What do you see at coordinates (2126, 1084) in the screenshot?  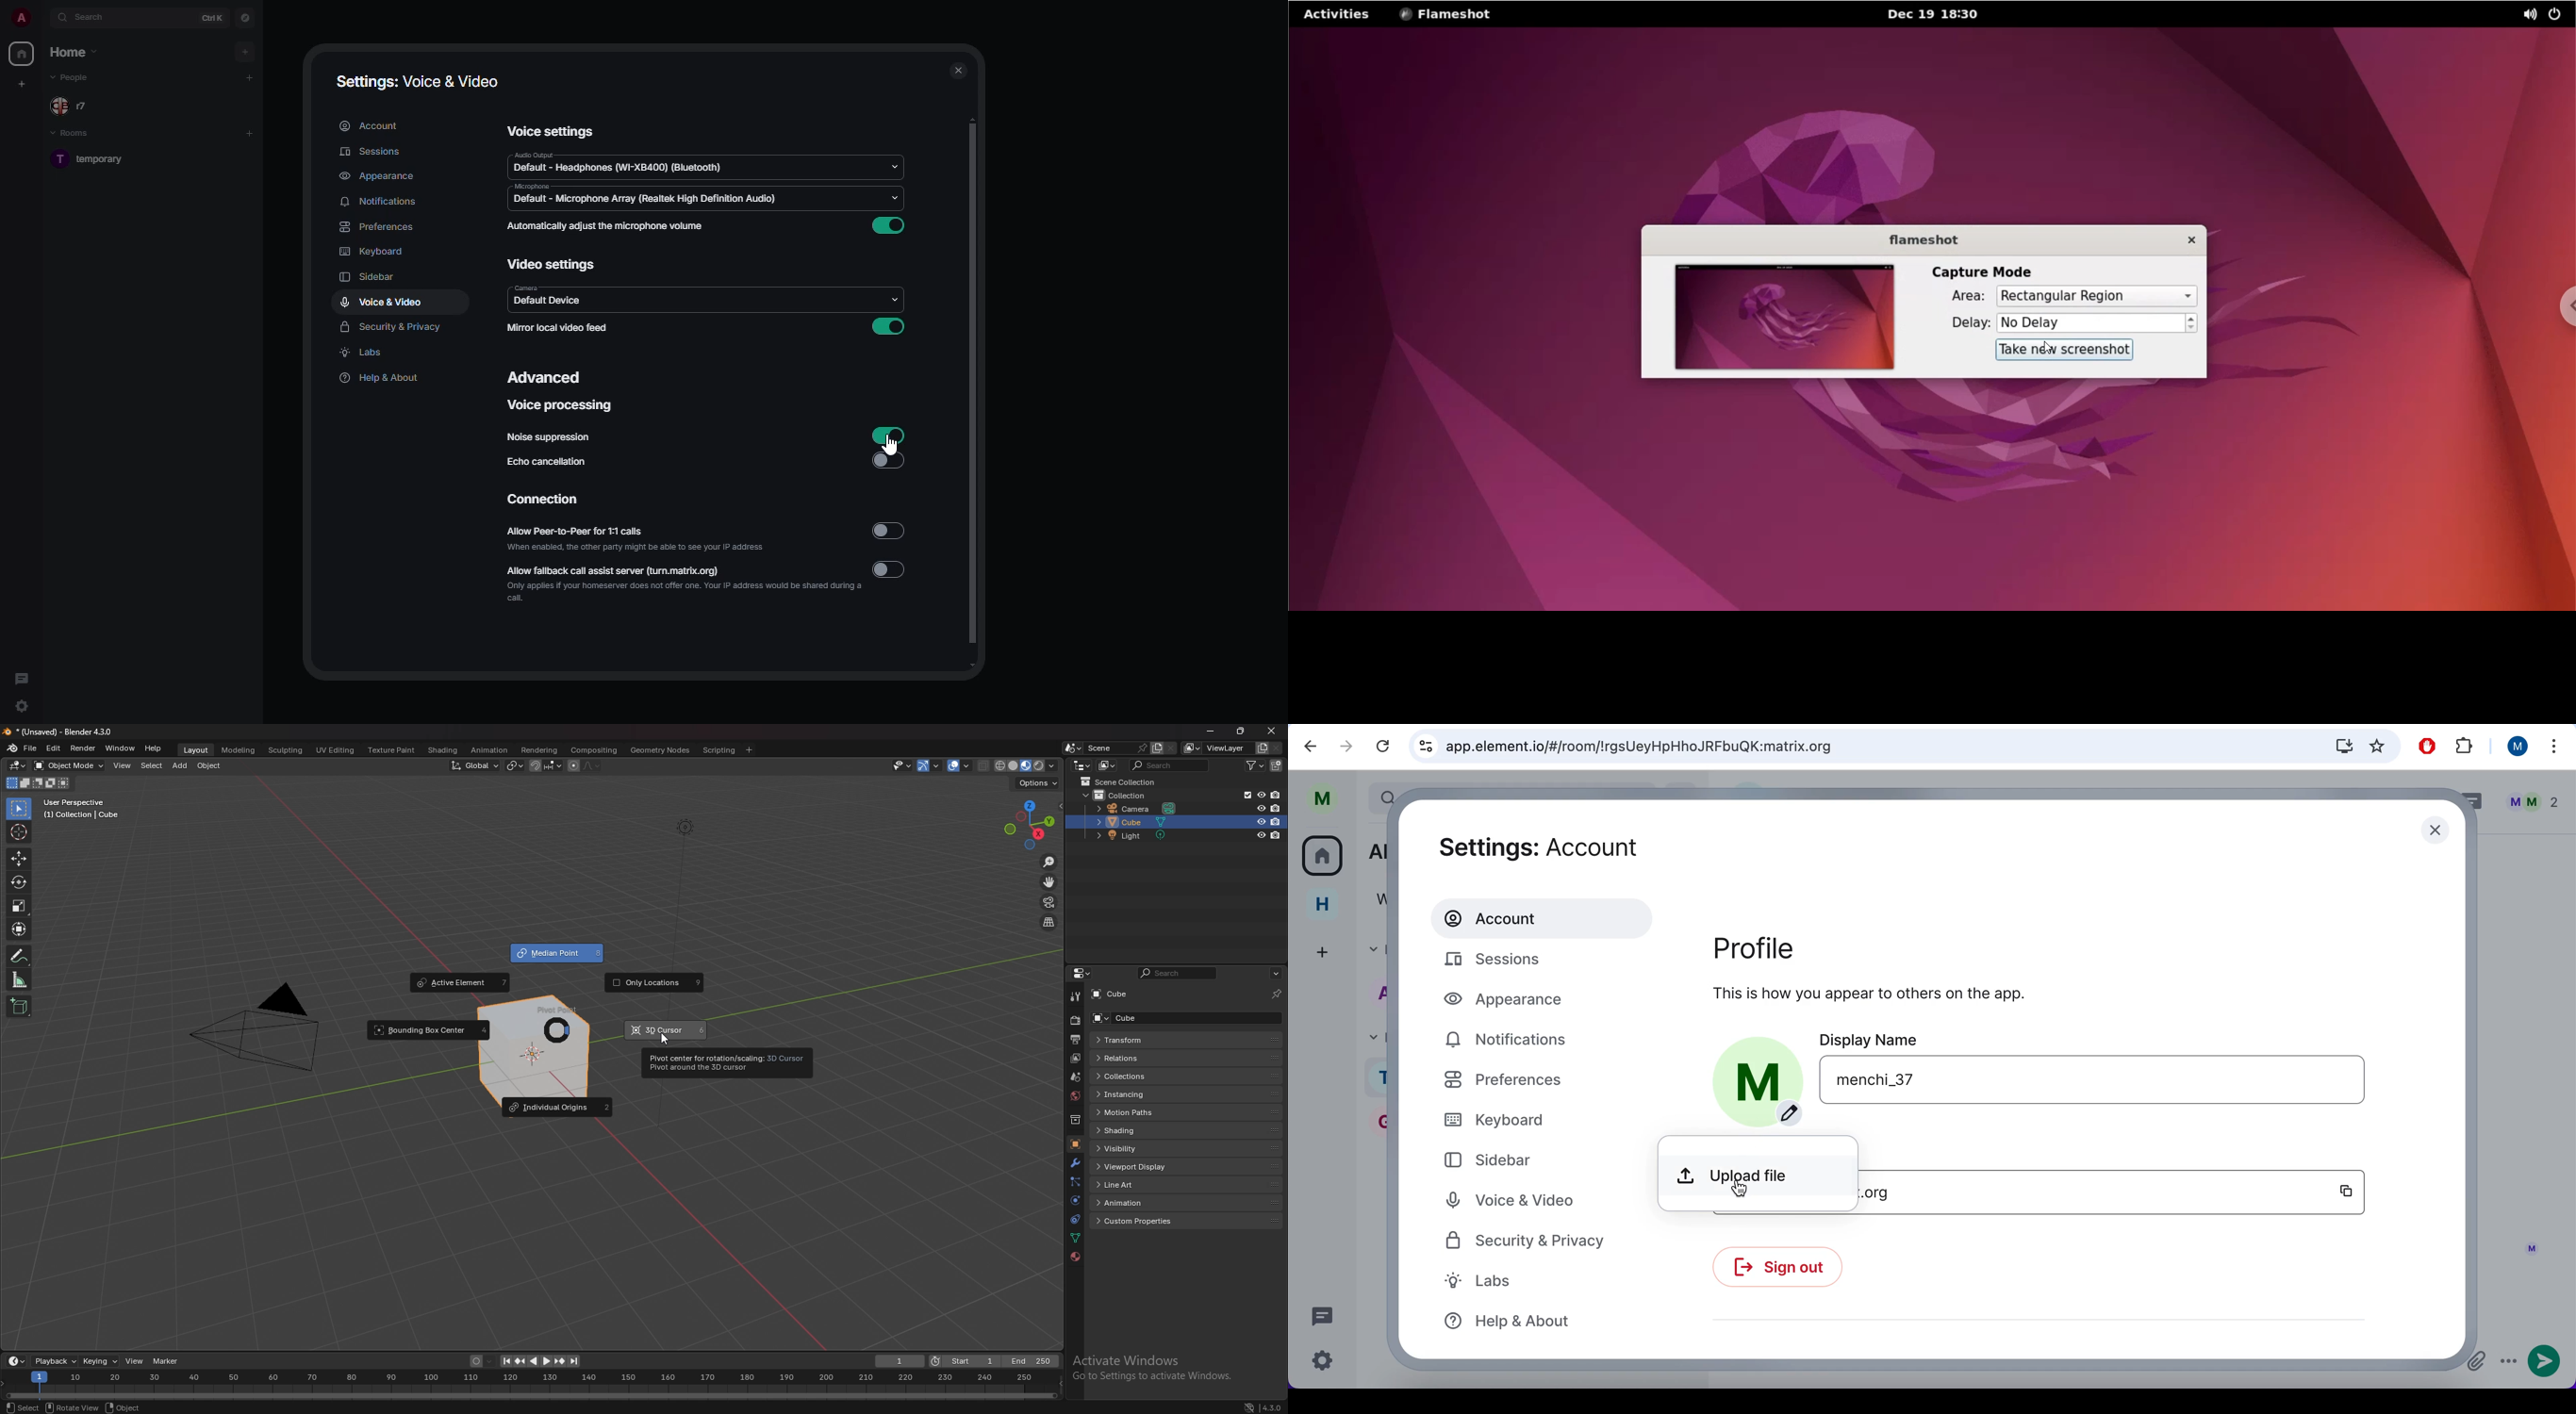 I see `user` at bounding box center [2126, 1084].